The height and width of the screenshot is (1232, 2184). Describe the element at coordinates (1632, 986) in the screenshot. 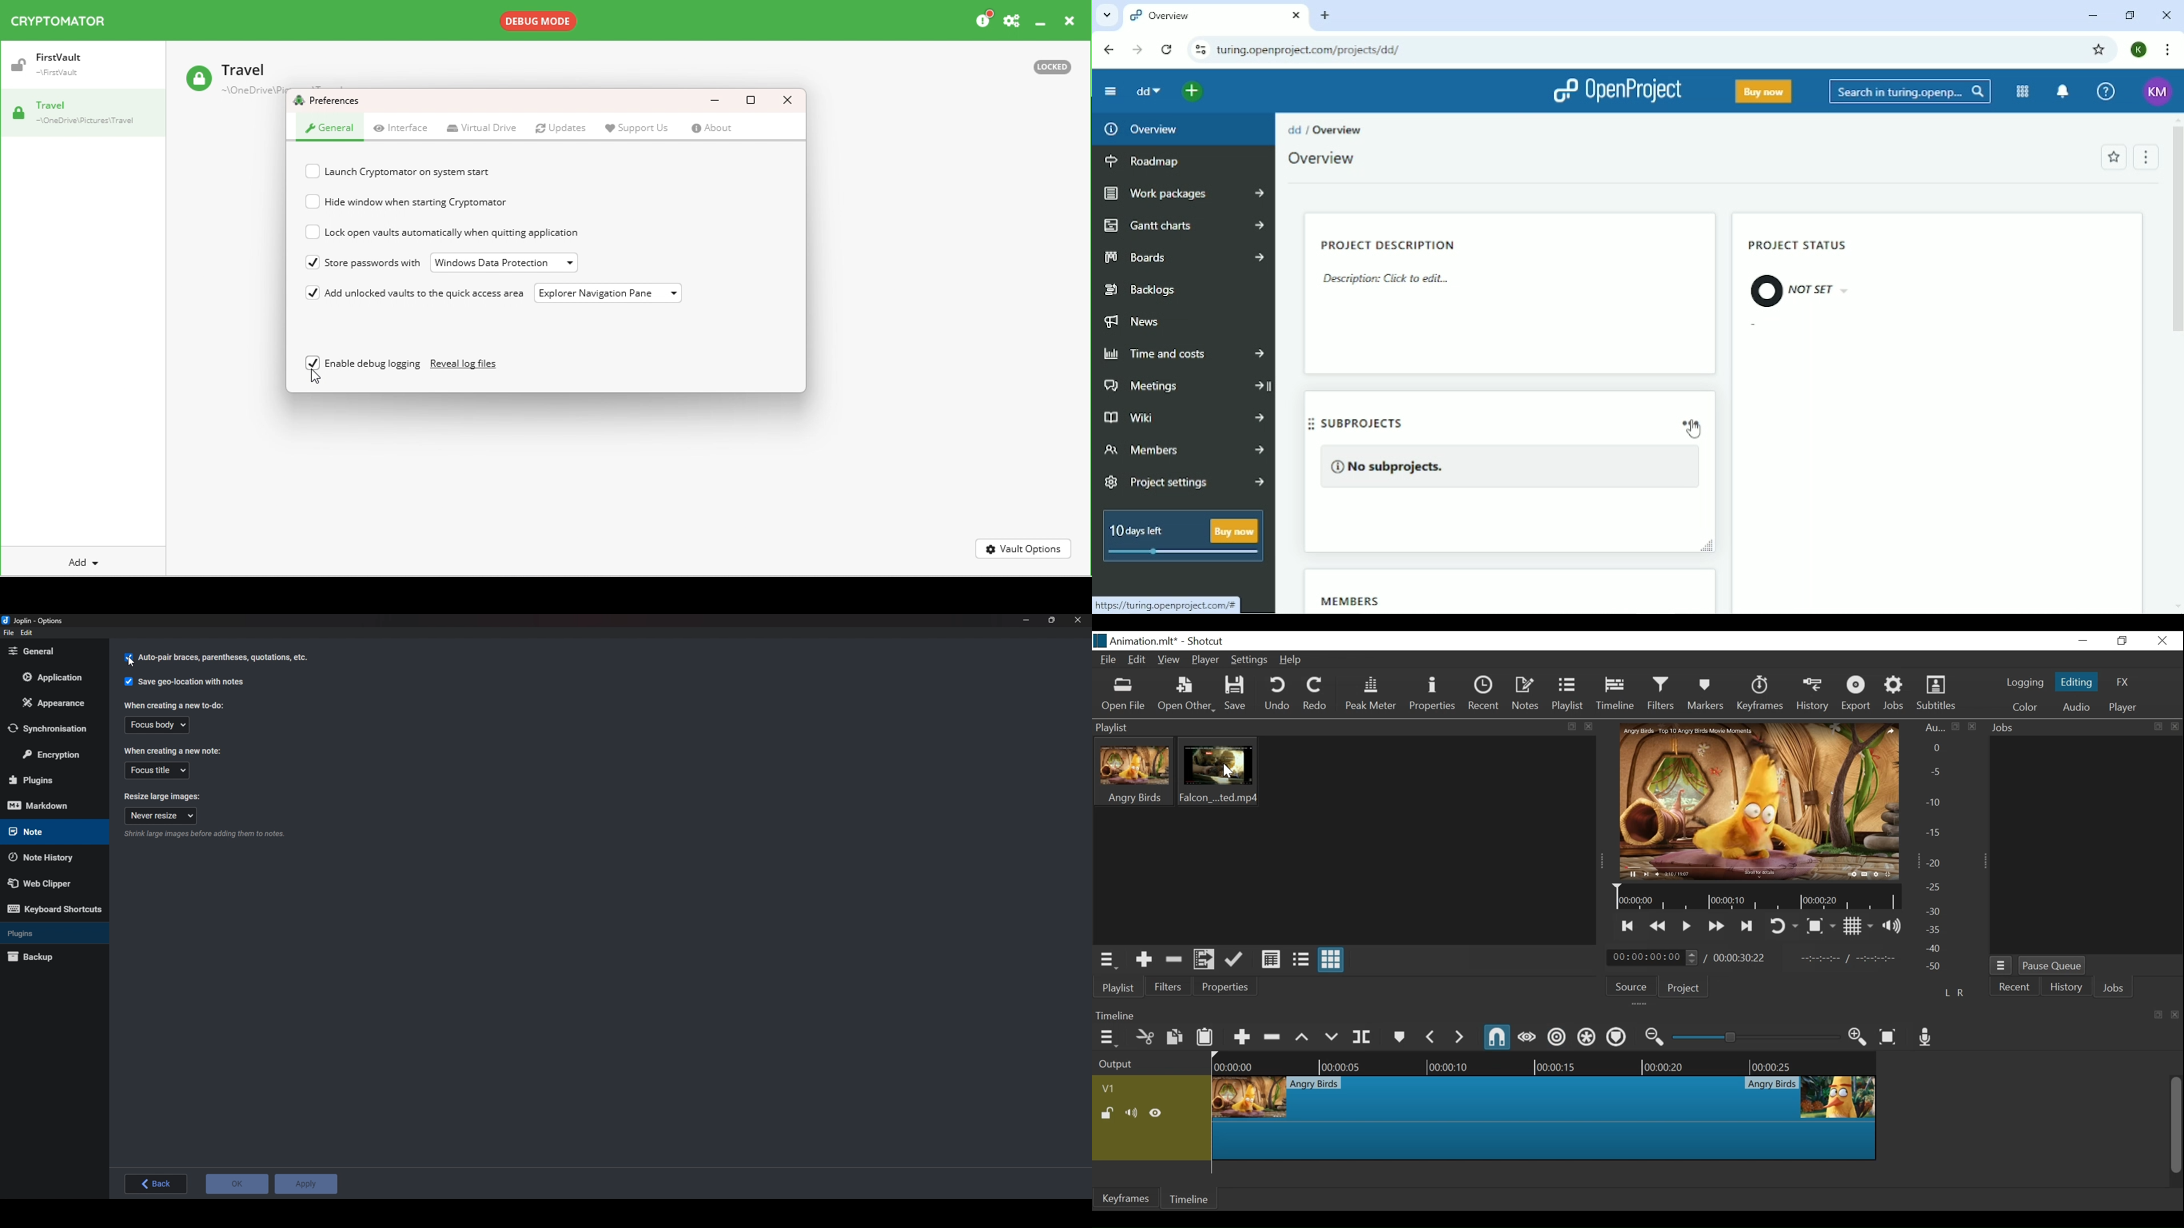

I see `Source` at that location.